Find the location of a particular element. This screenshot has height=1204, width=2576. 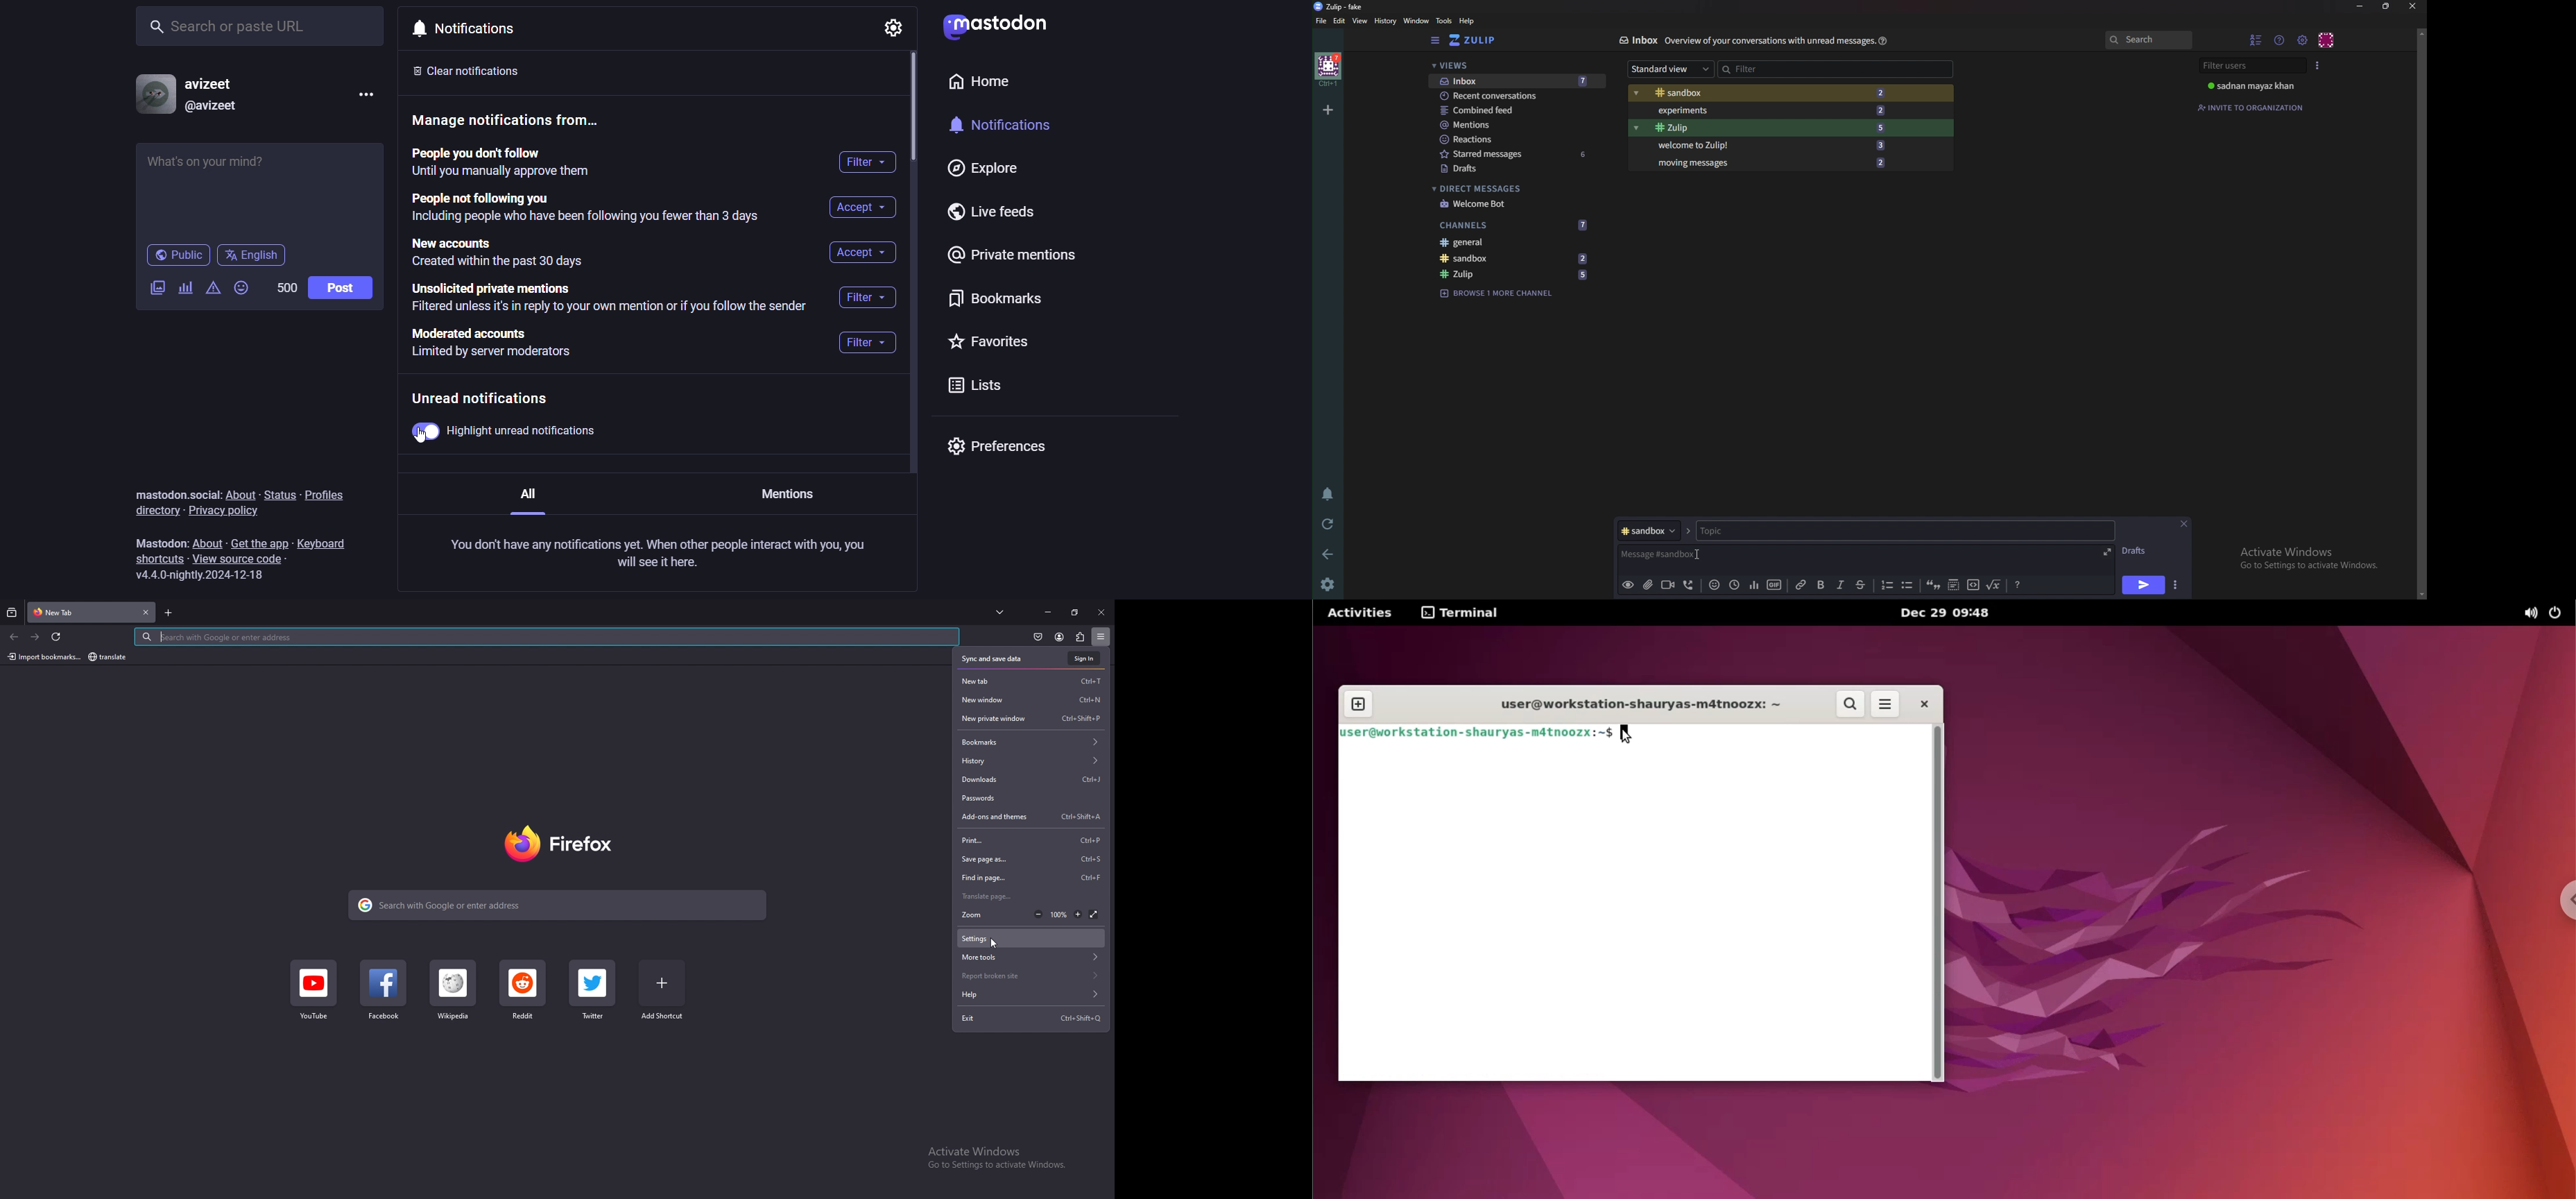

about is located at coordinates (244, 495).